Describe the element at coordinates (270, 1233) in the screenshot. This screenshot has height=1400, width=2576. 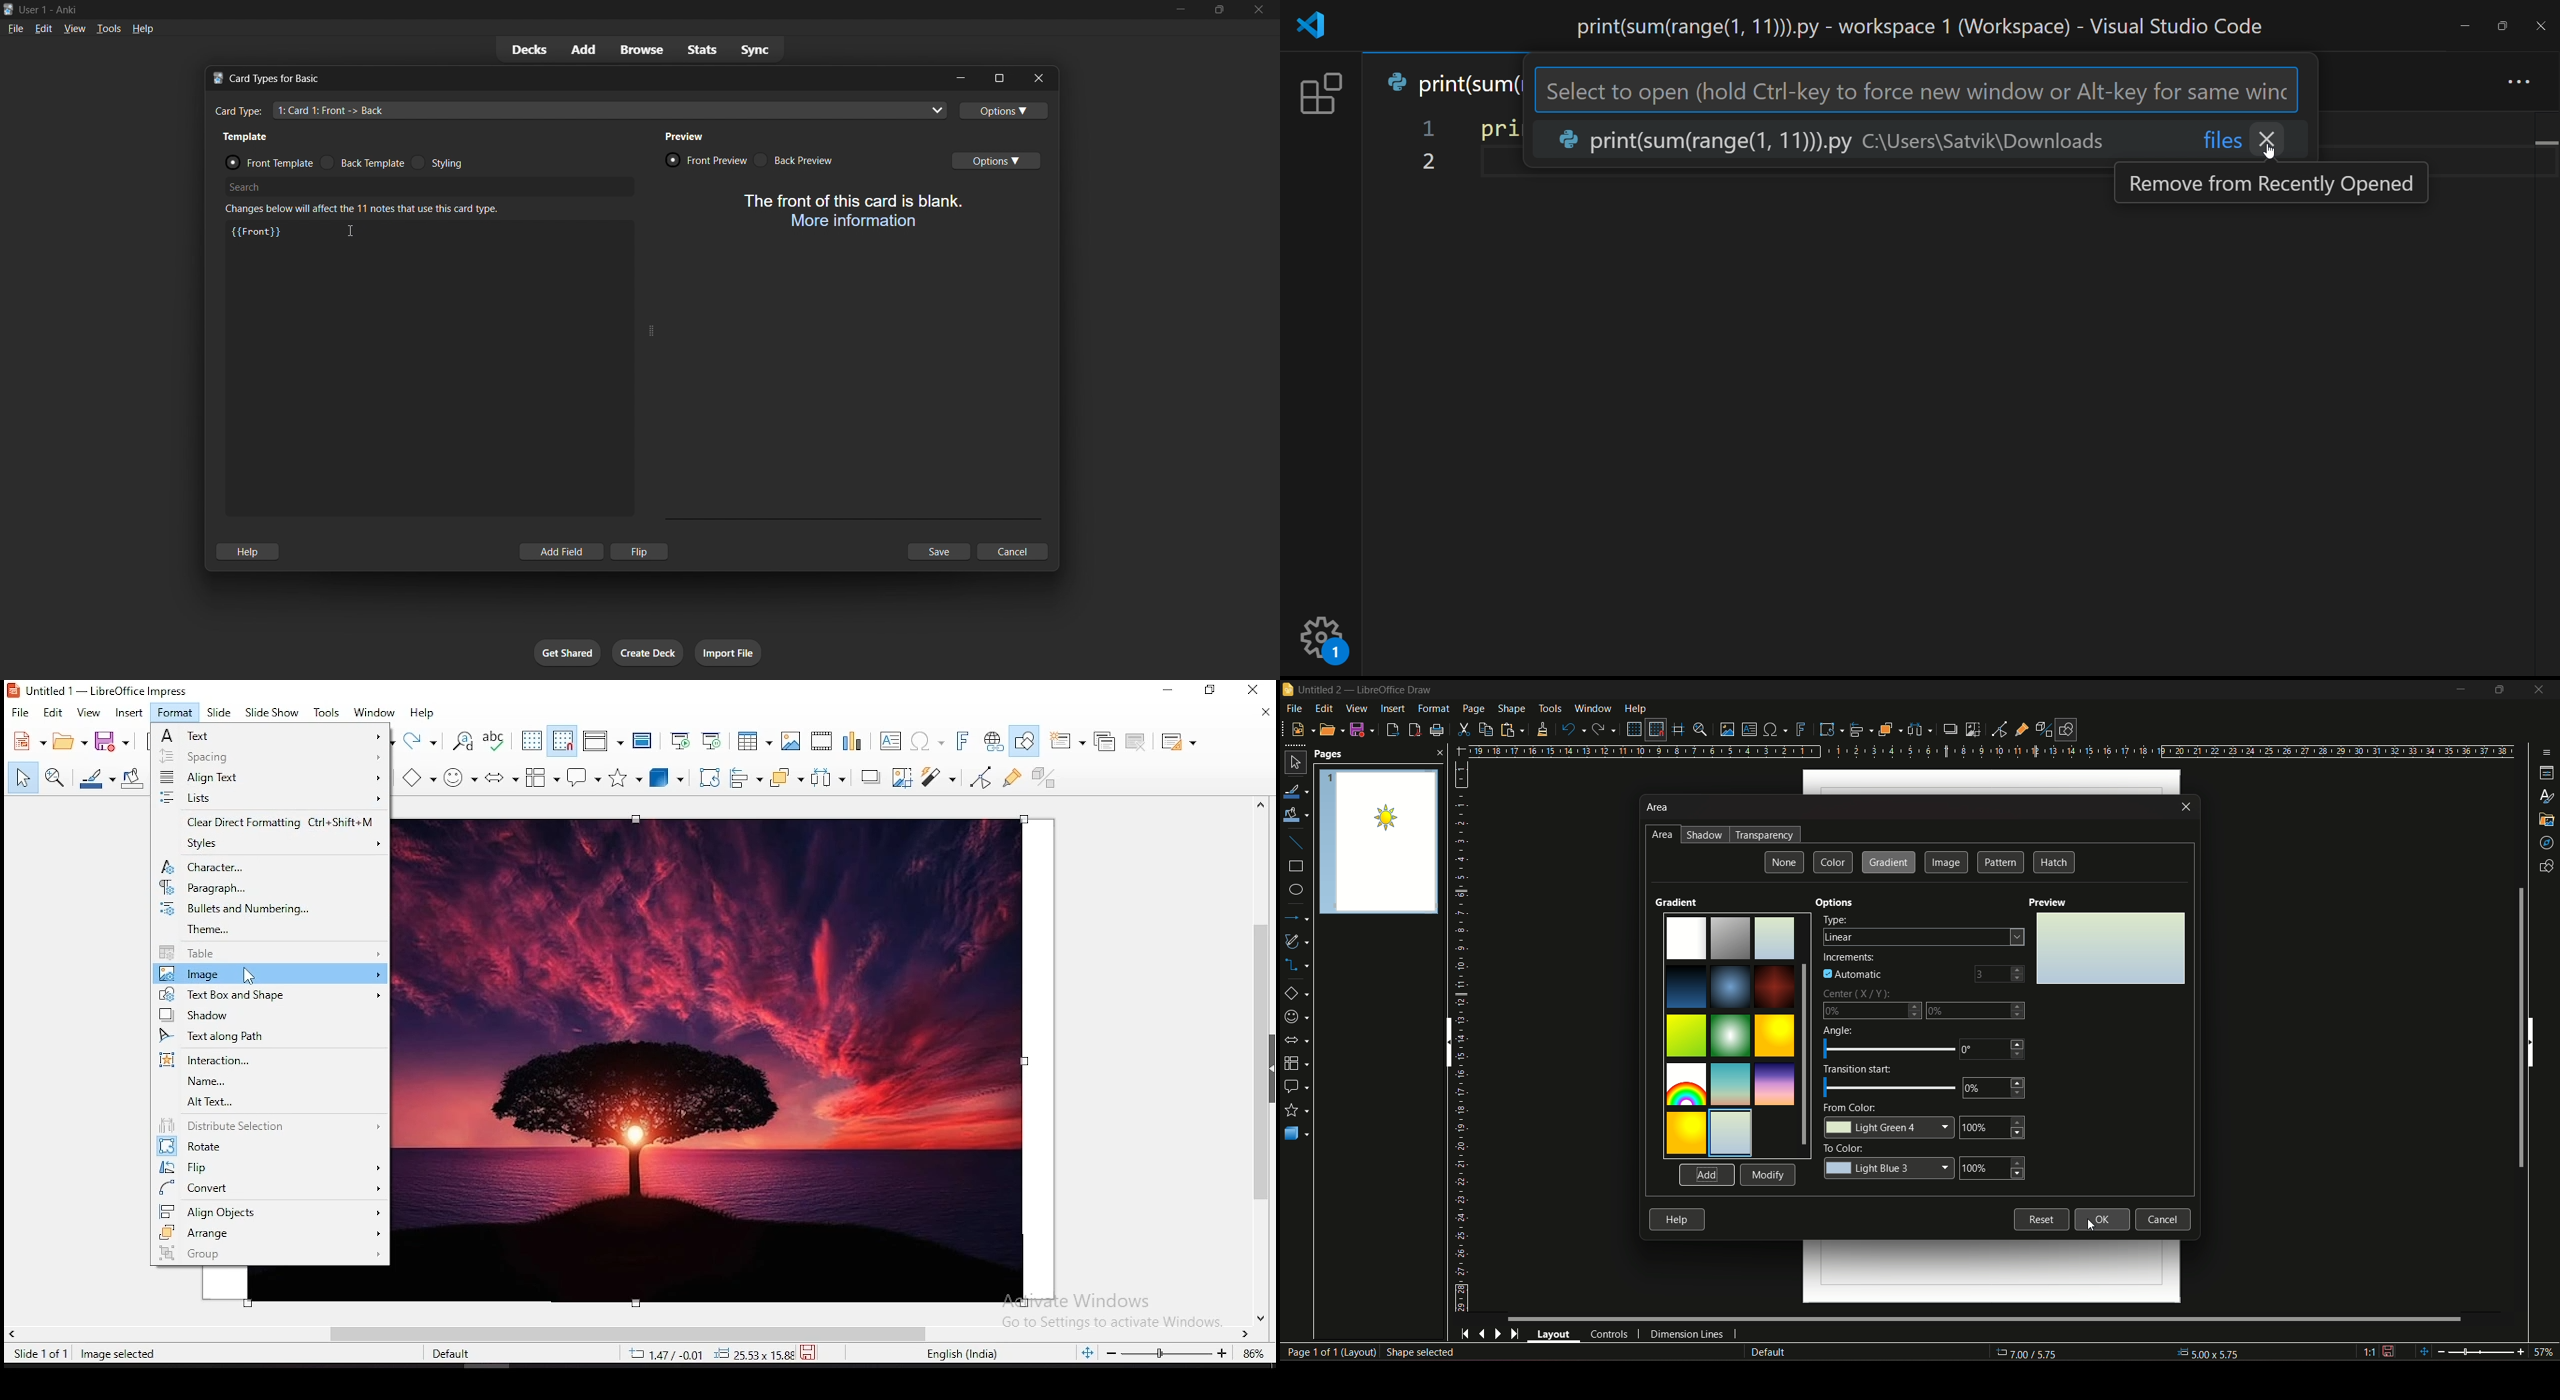
I see `arrange` at that location.